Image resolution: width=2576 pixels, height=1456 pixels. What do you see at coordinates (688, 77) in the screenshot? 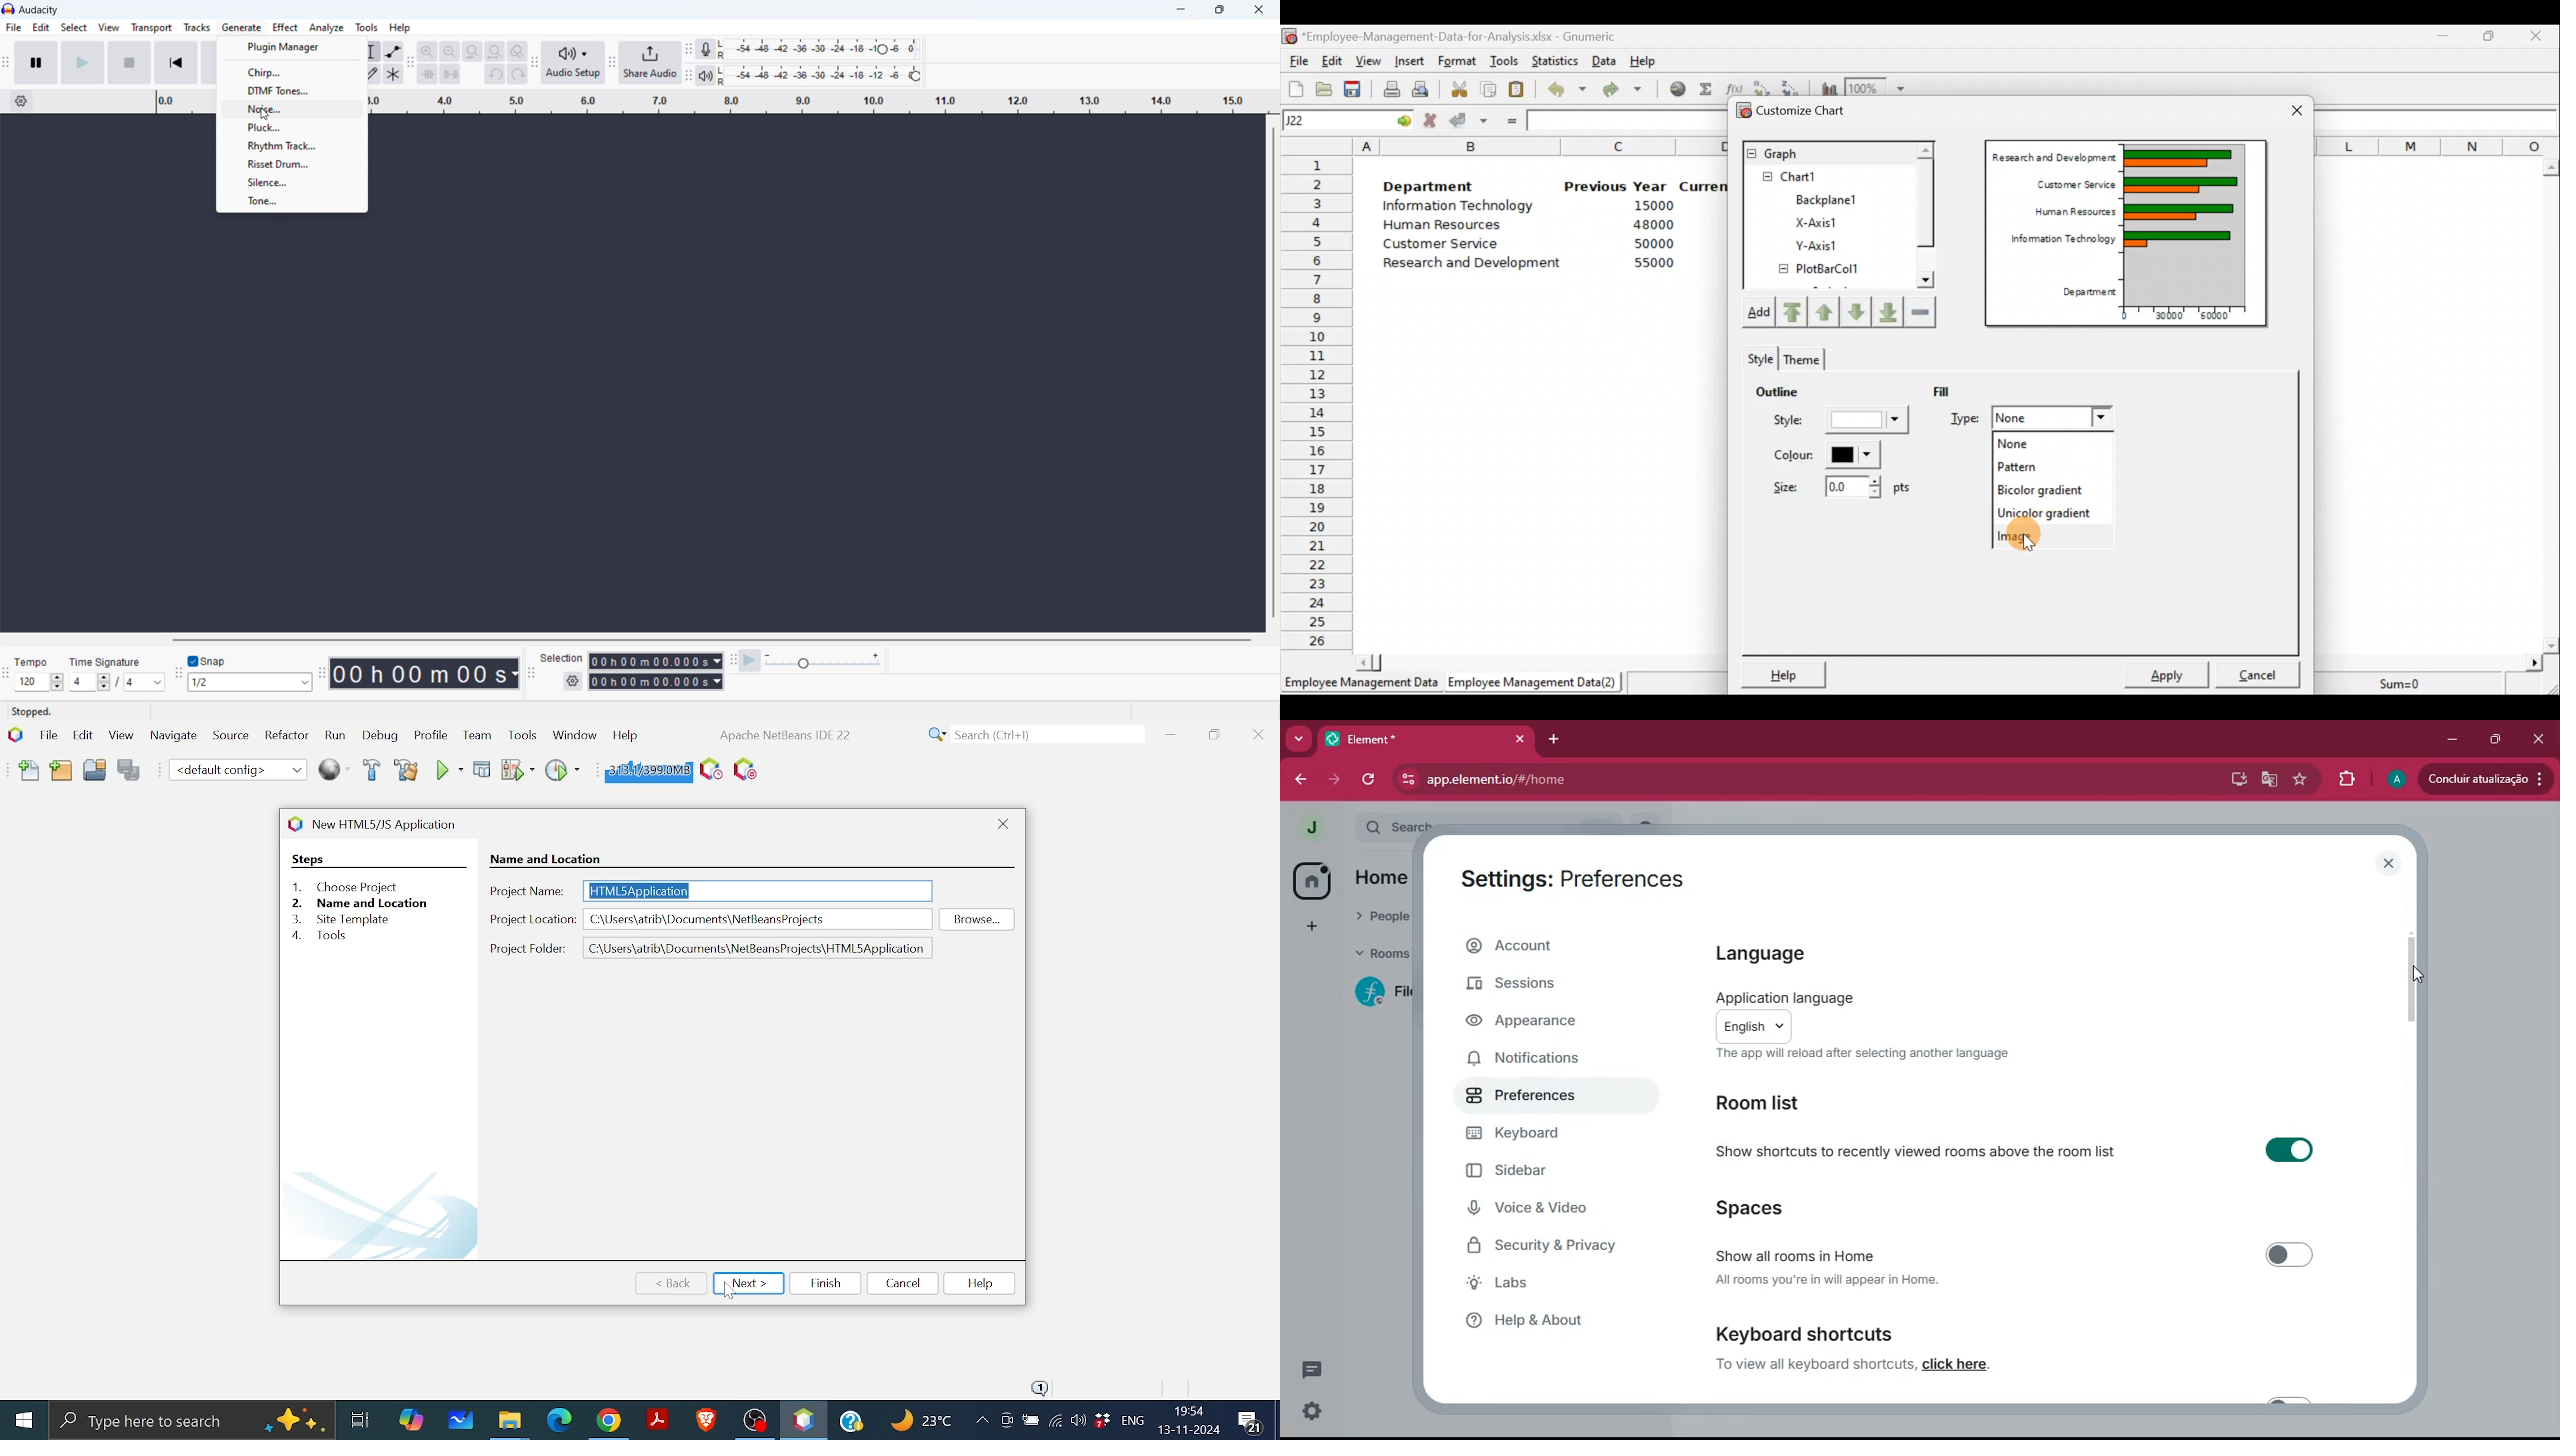
I see `playback meter toolbar` at bounding box center [688, 77].